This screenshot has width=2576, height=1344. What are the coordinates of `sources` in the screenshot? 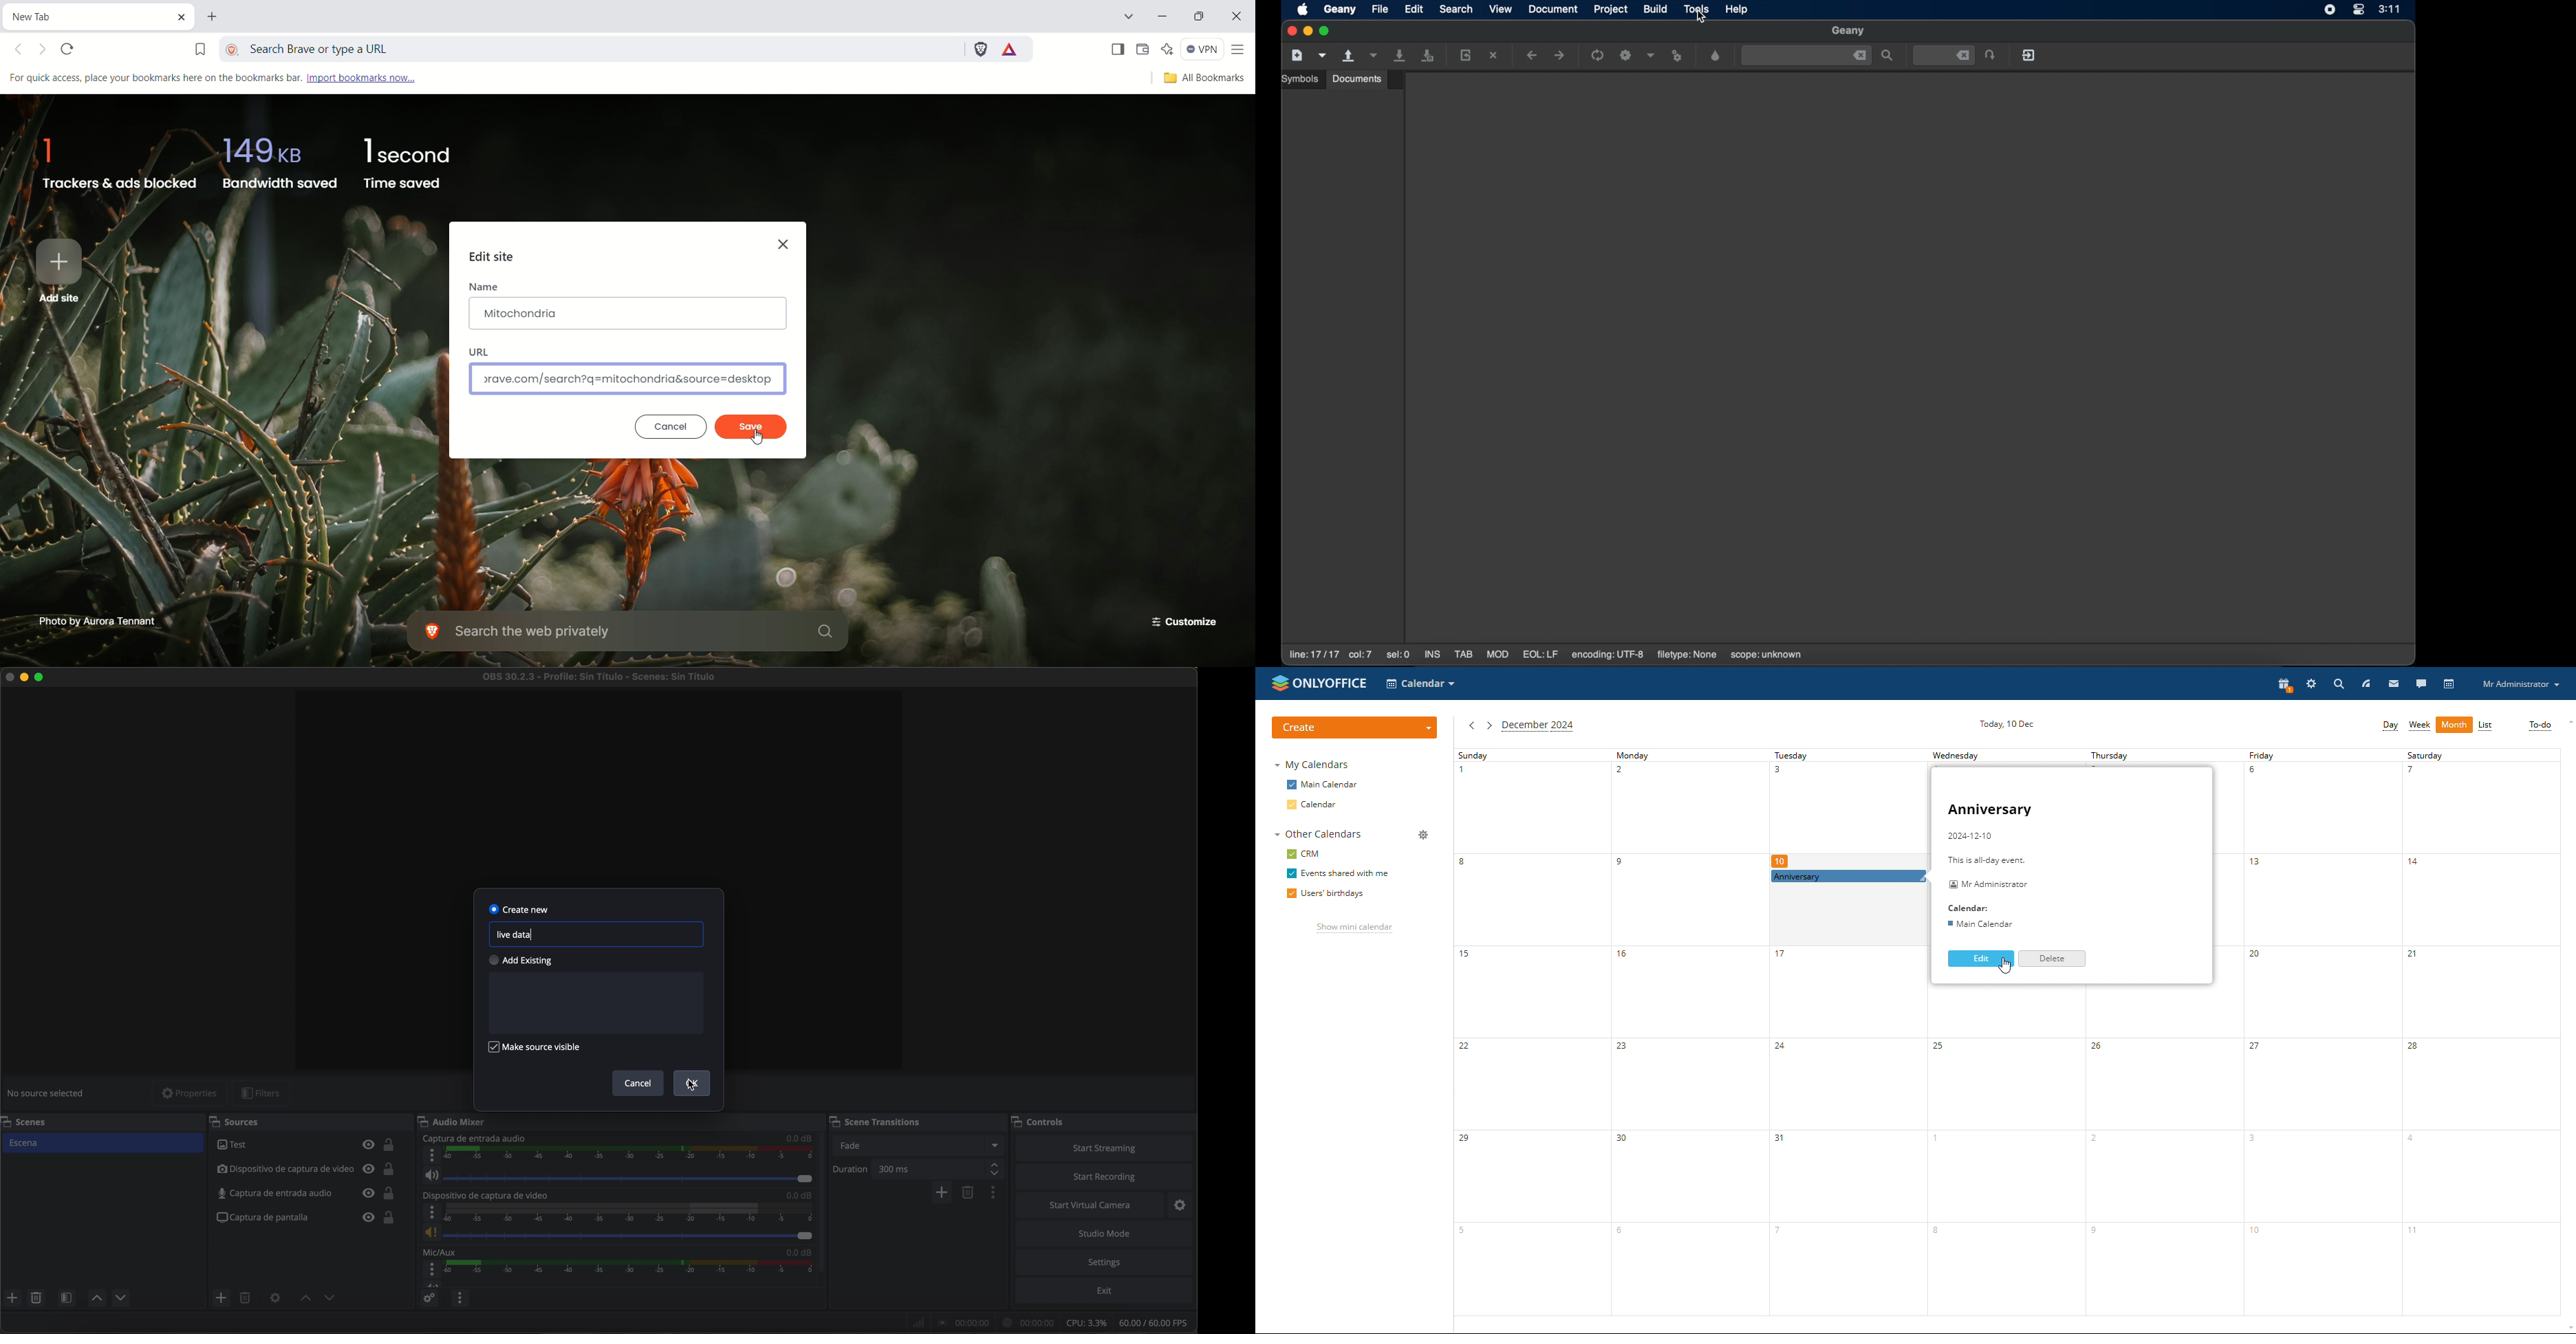 It's located at (242, 1121).